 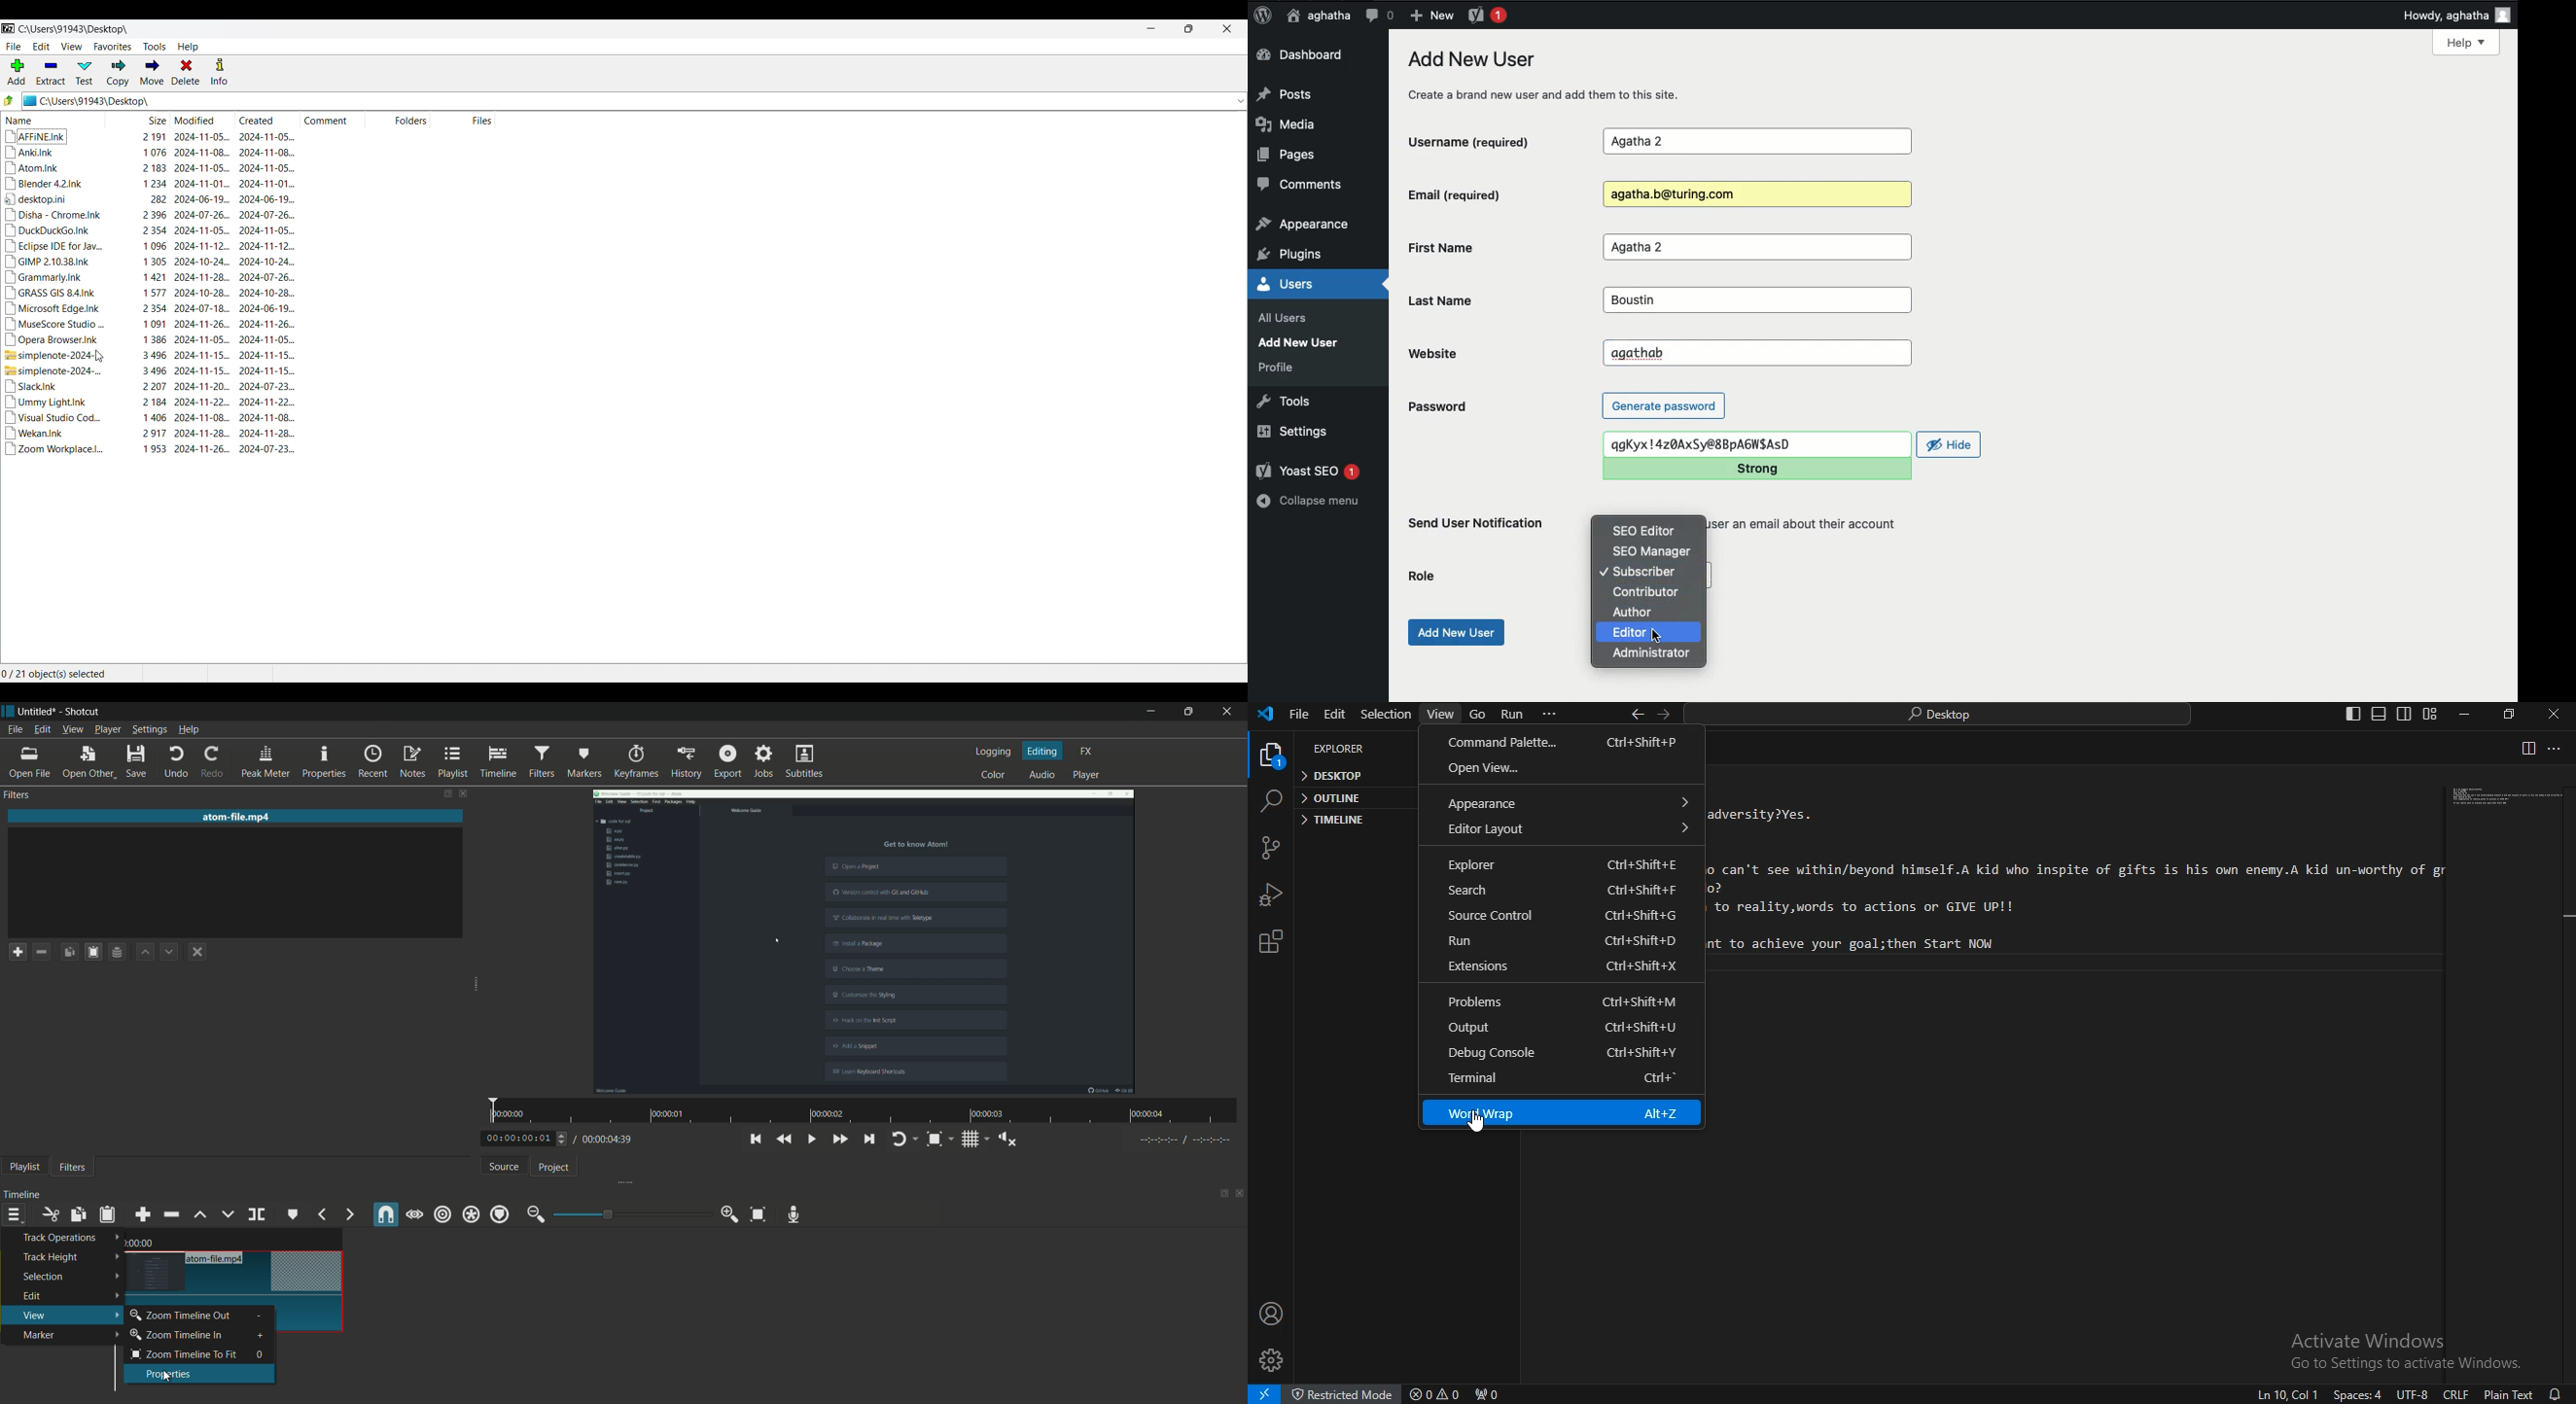 What do you see at coordinates (536, 1214) in the screenshot?
I see `zoom out` at bounding box center [536, 1214].